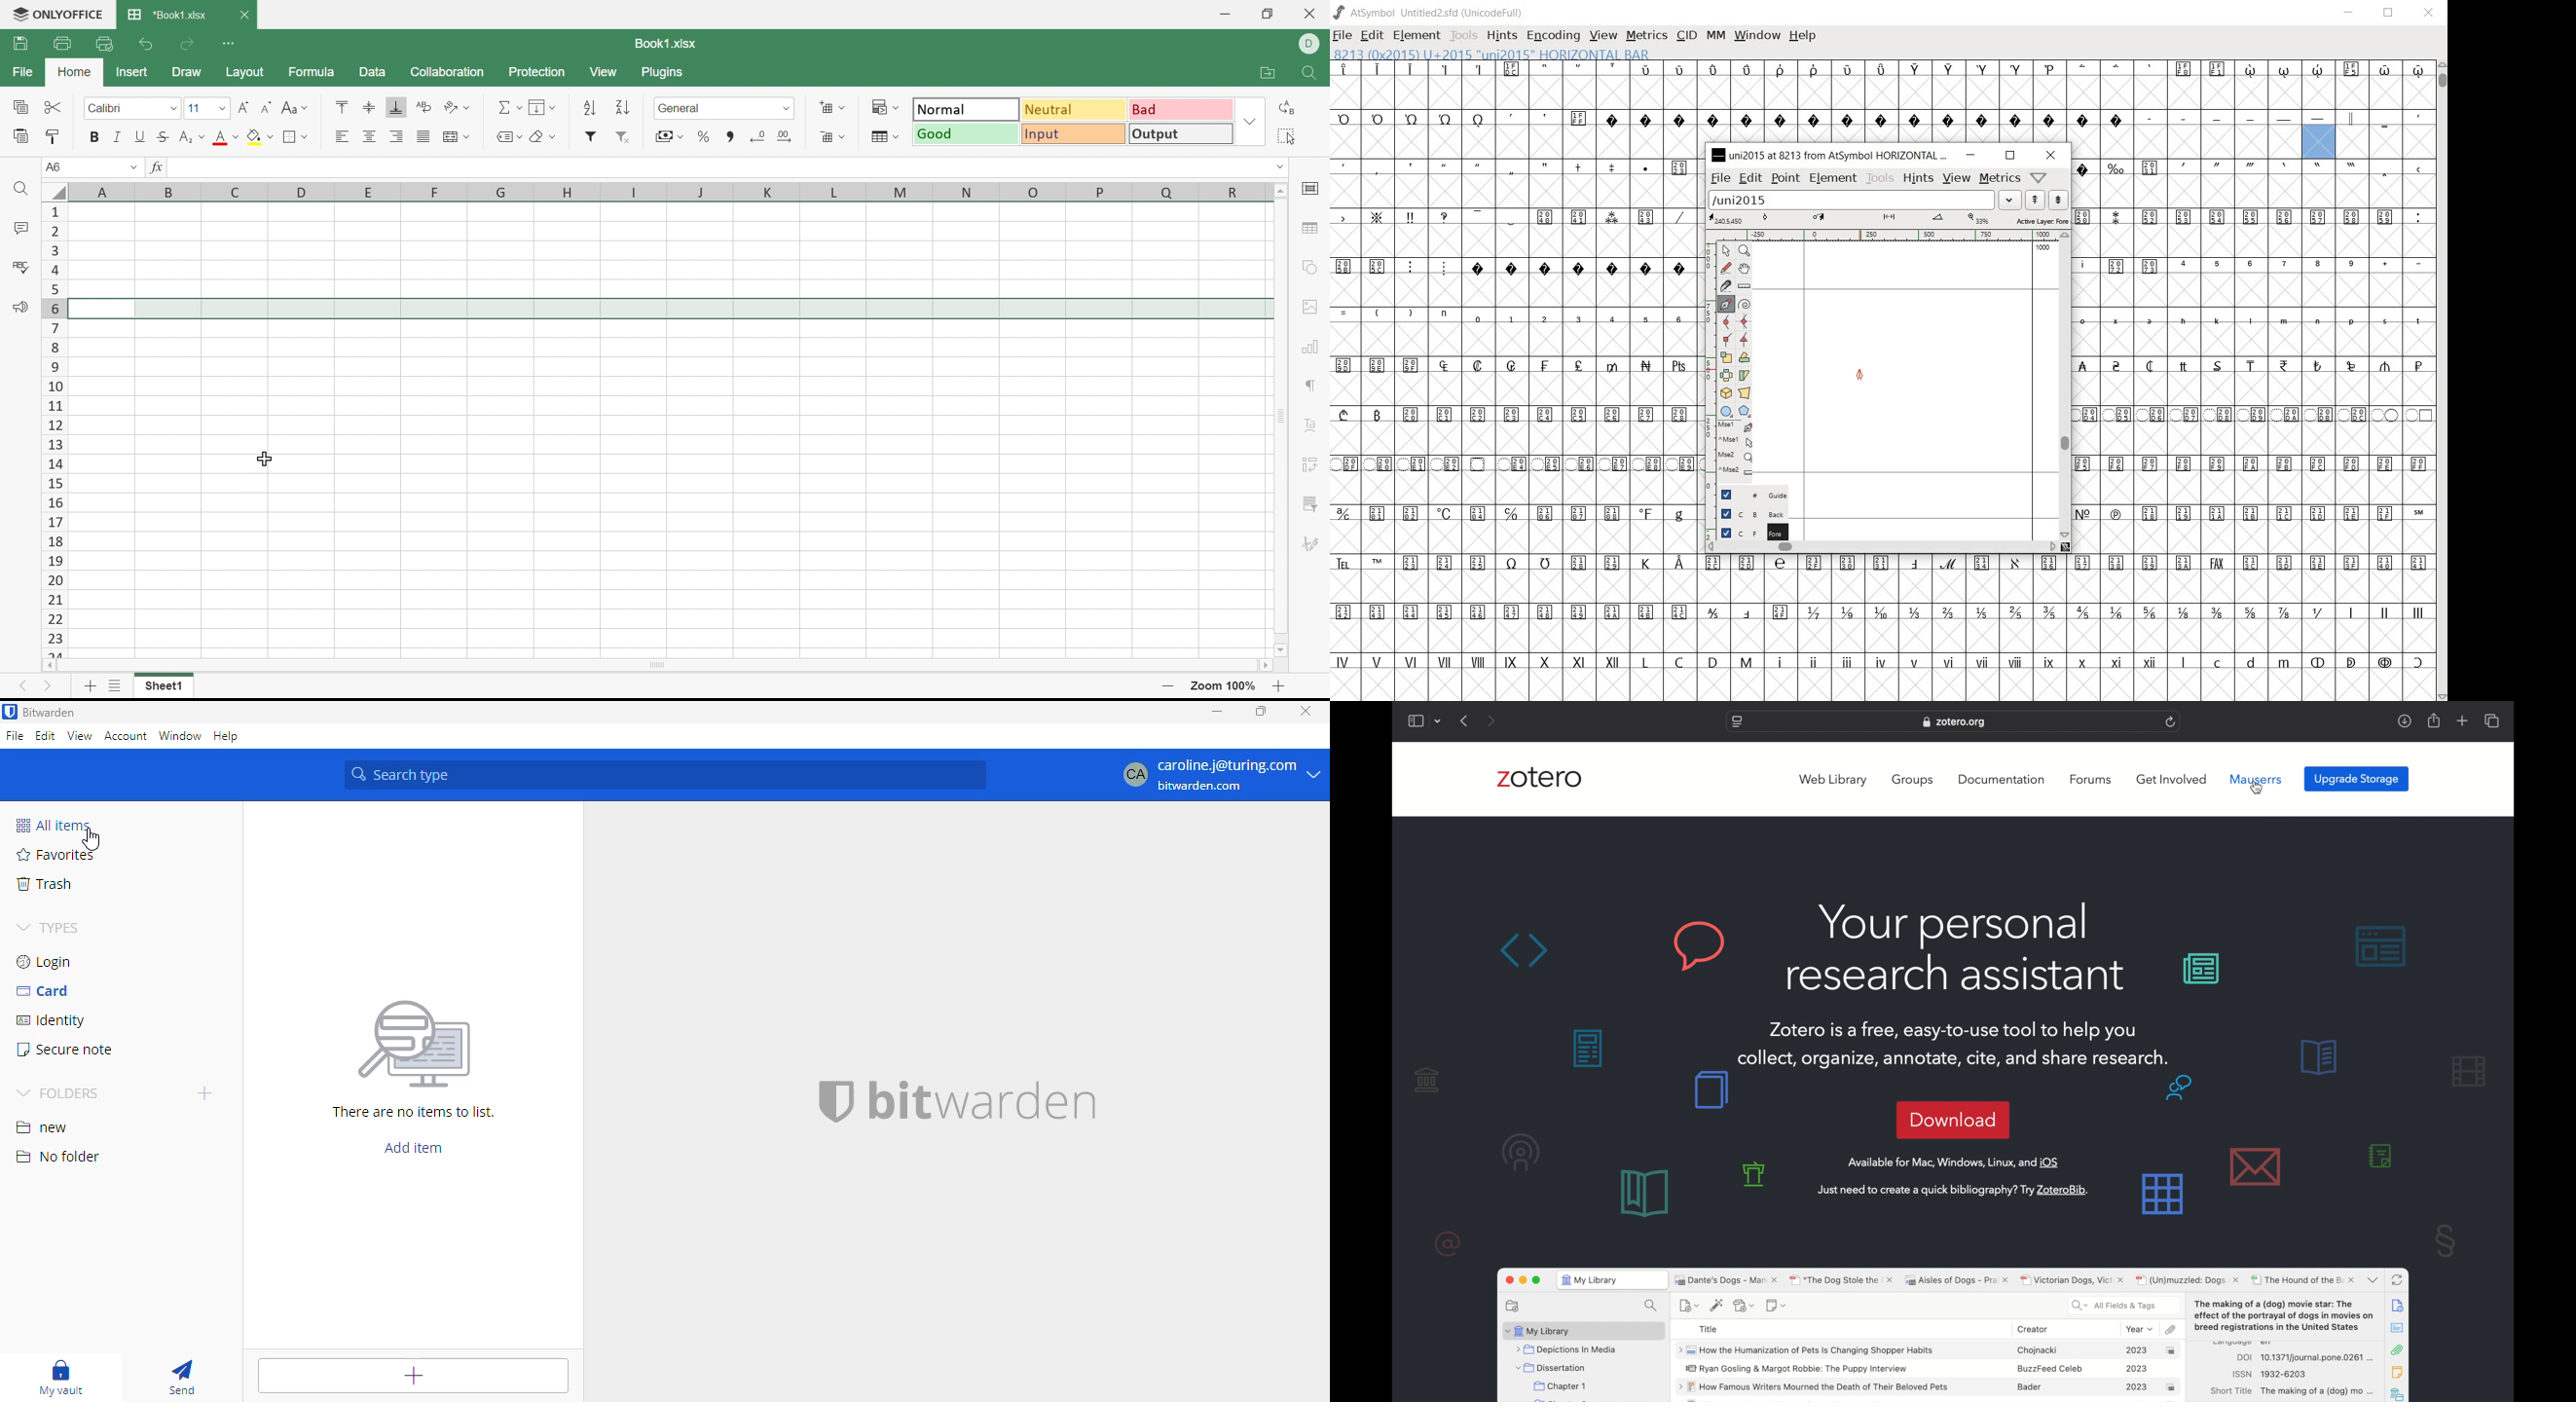 The width and height of the screenshot is (2576, 1428). I want to click on Zoom in, so click(1279, 686).